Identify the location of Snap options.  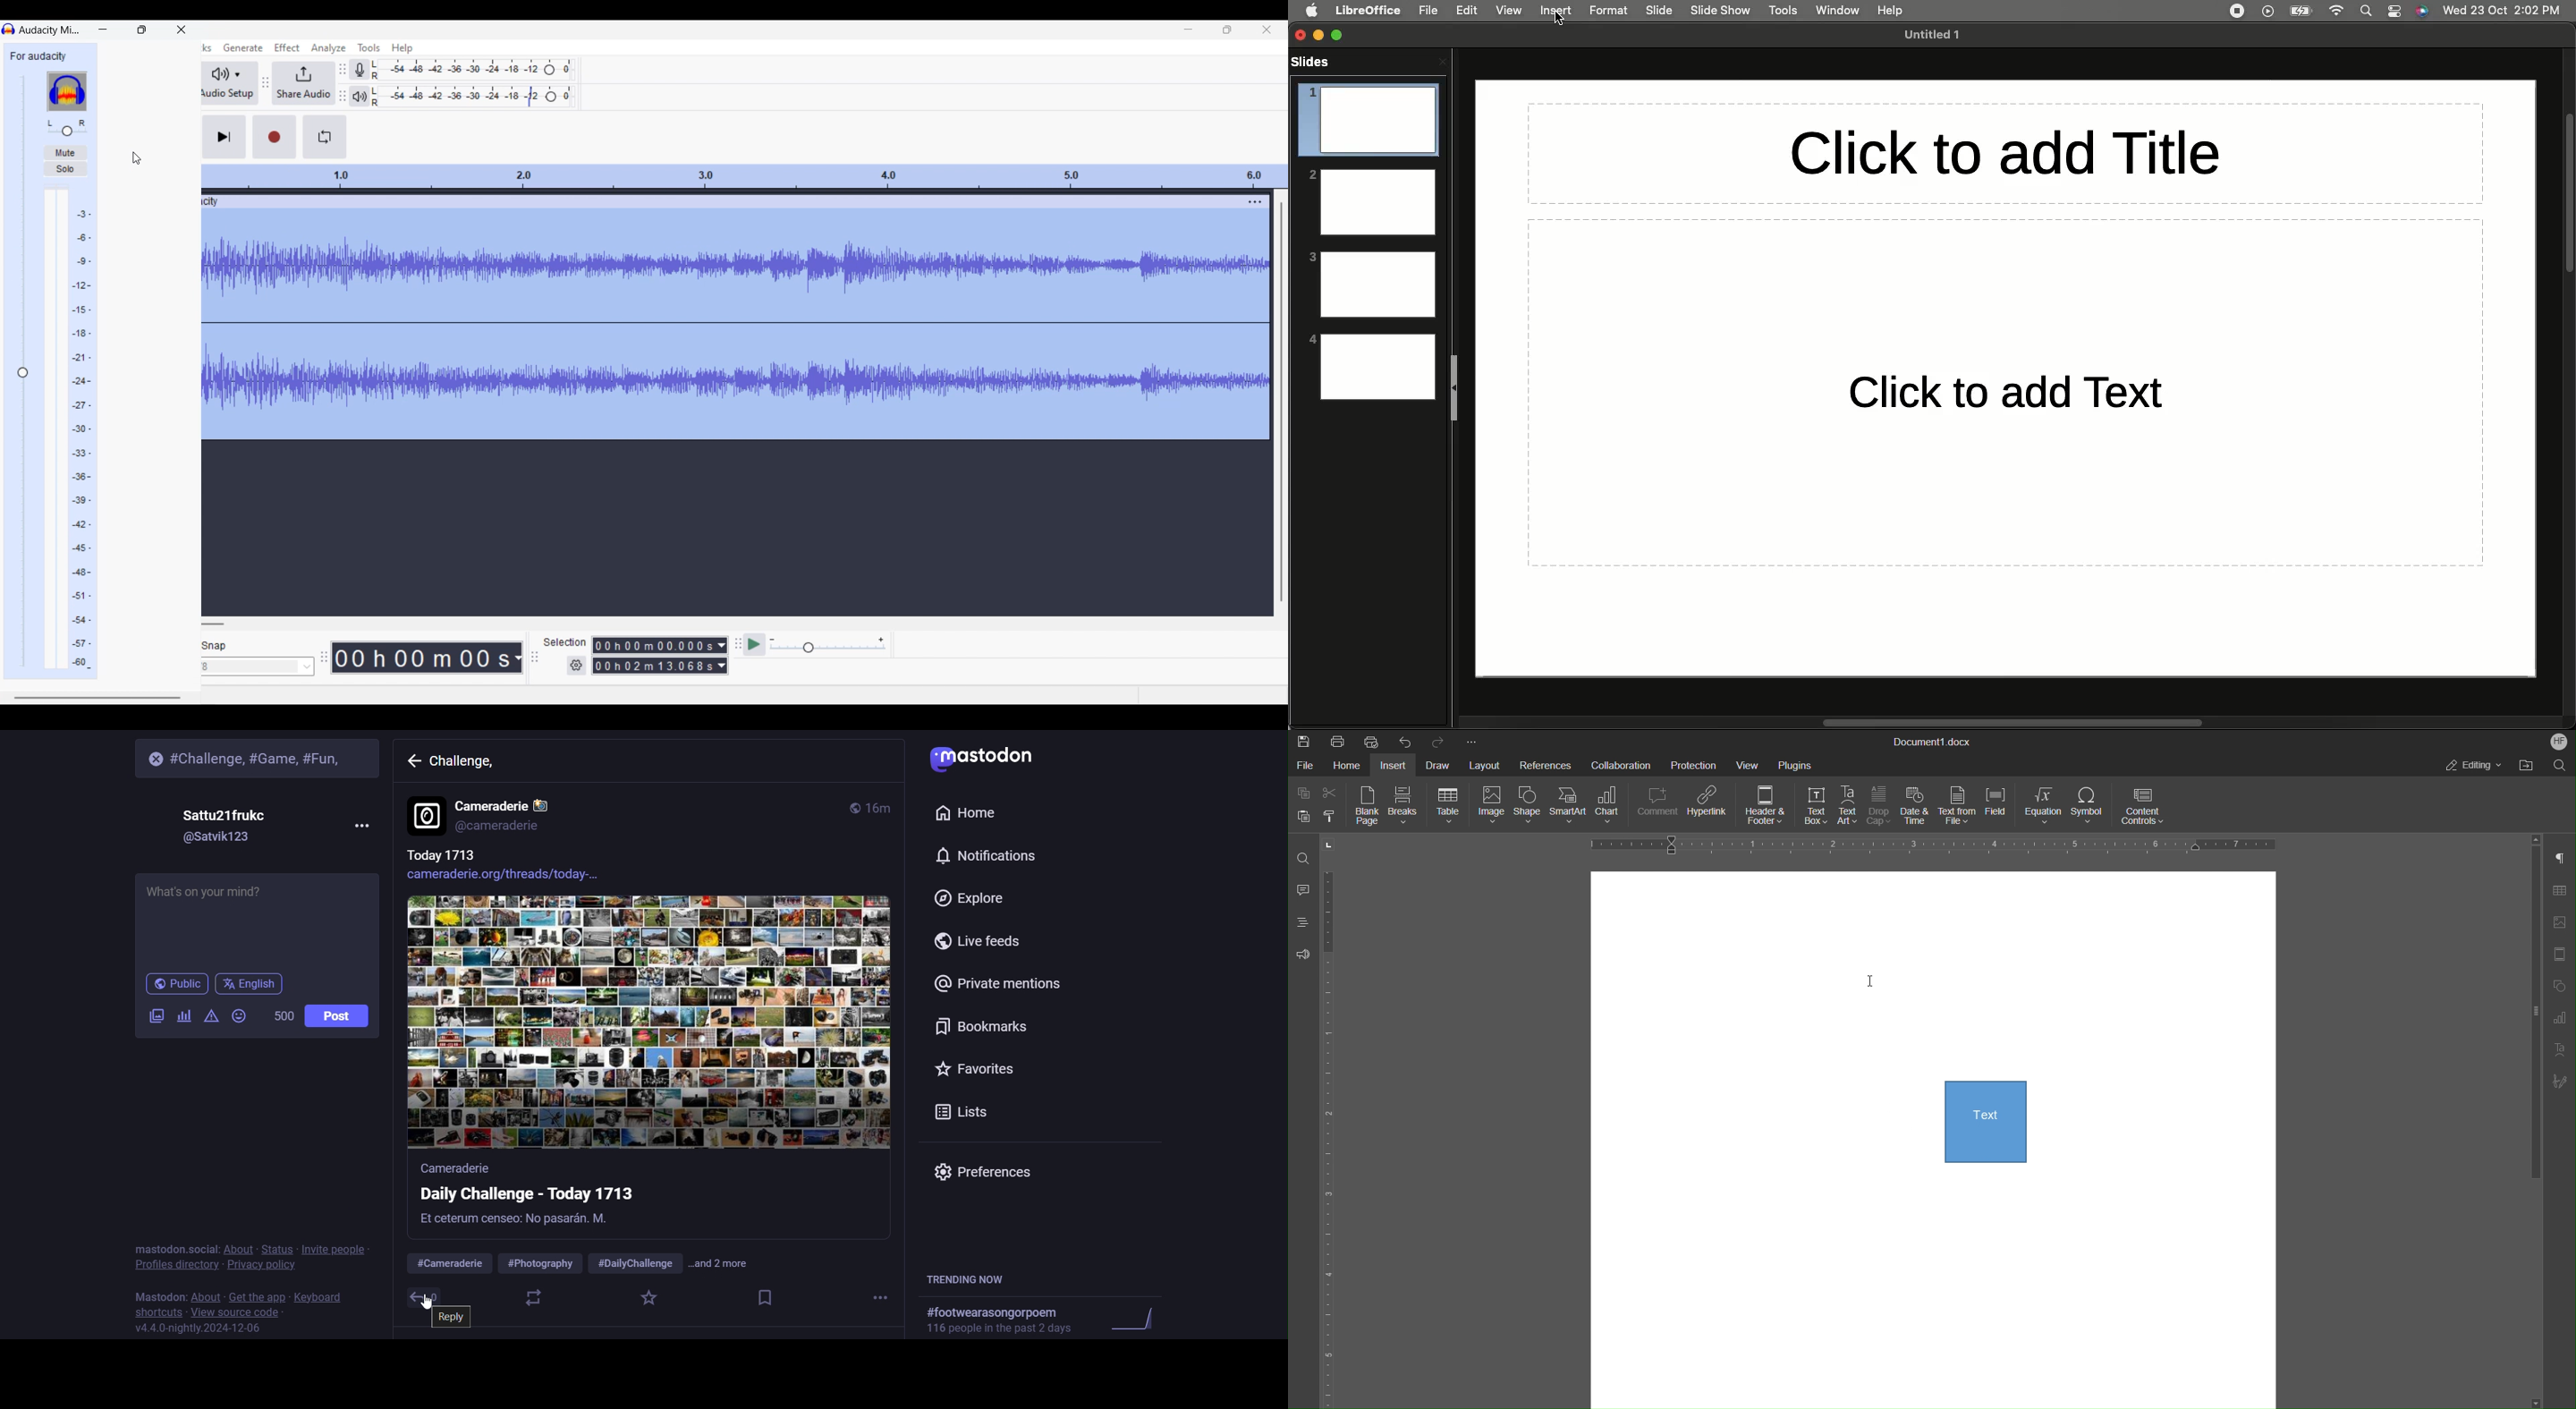
(258, 666).